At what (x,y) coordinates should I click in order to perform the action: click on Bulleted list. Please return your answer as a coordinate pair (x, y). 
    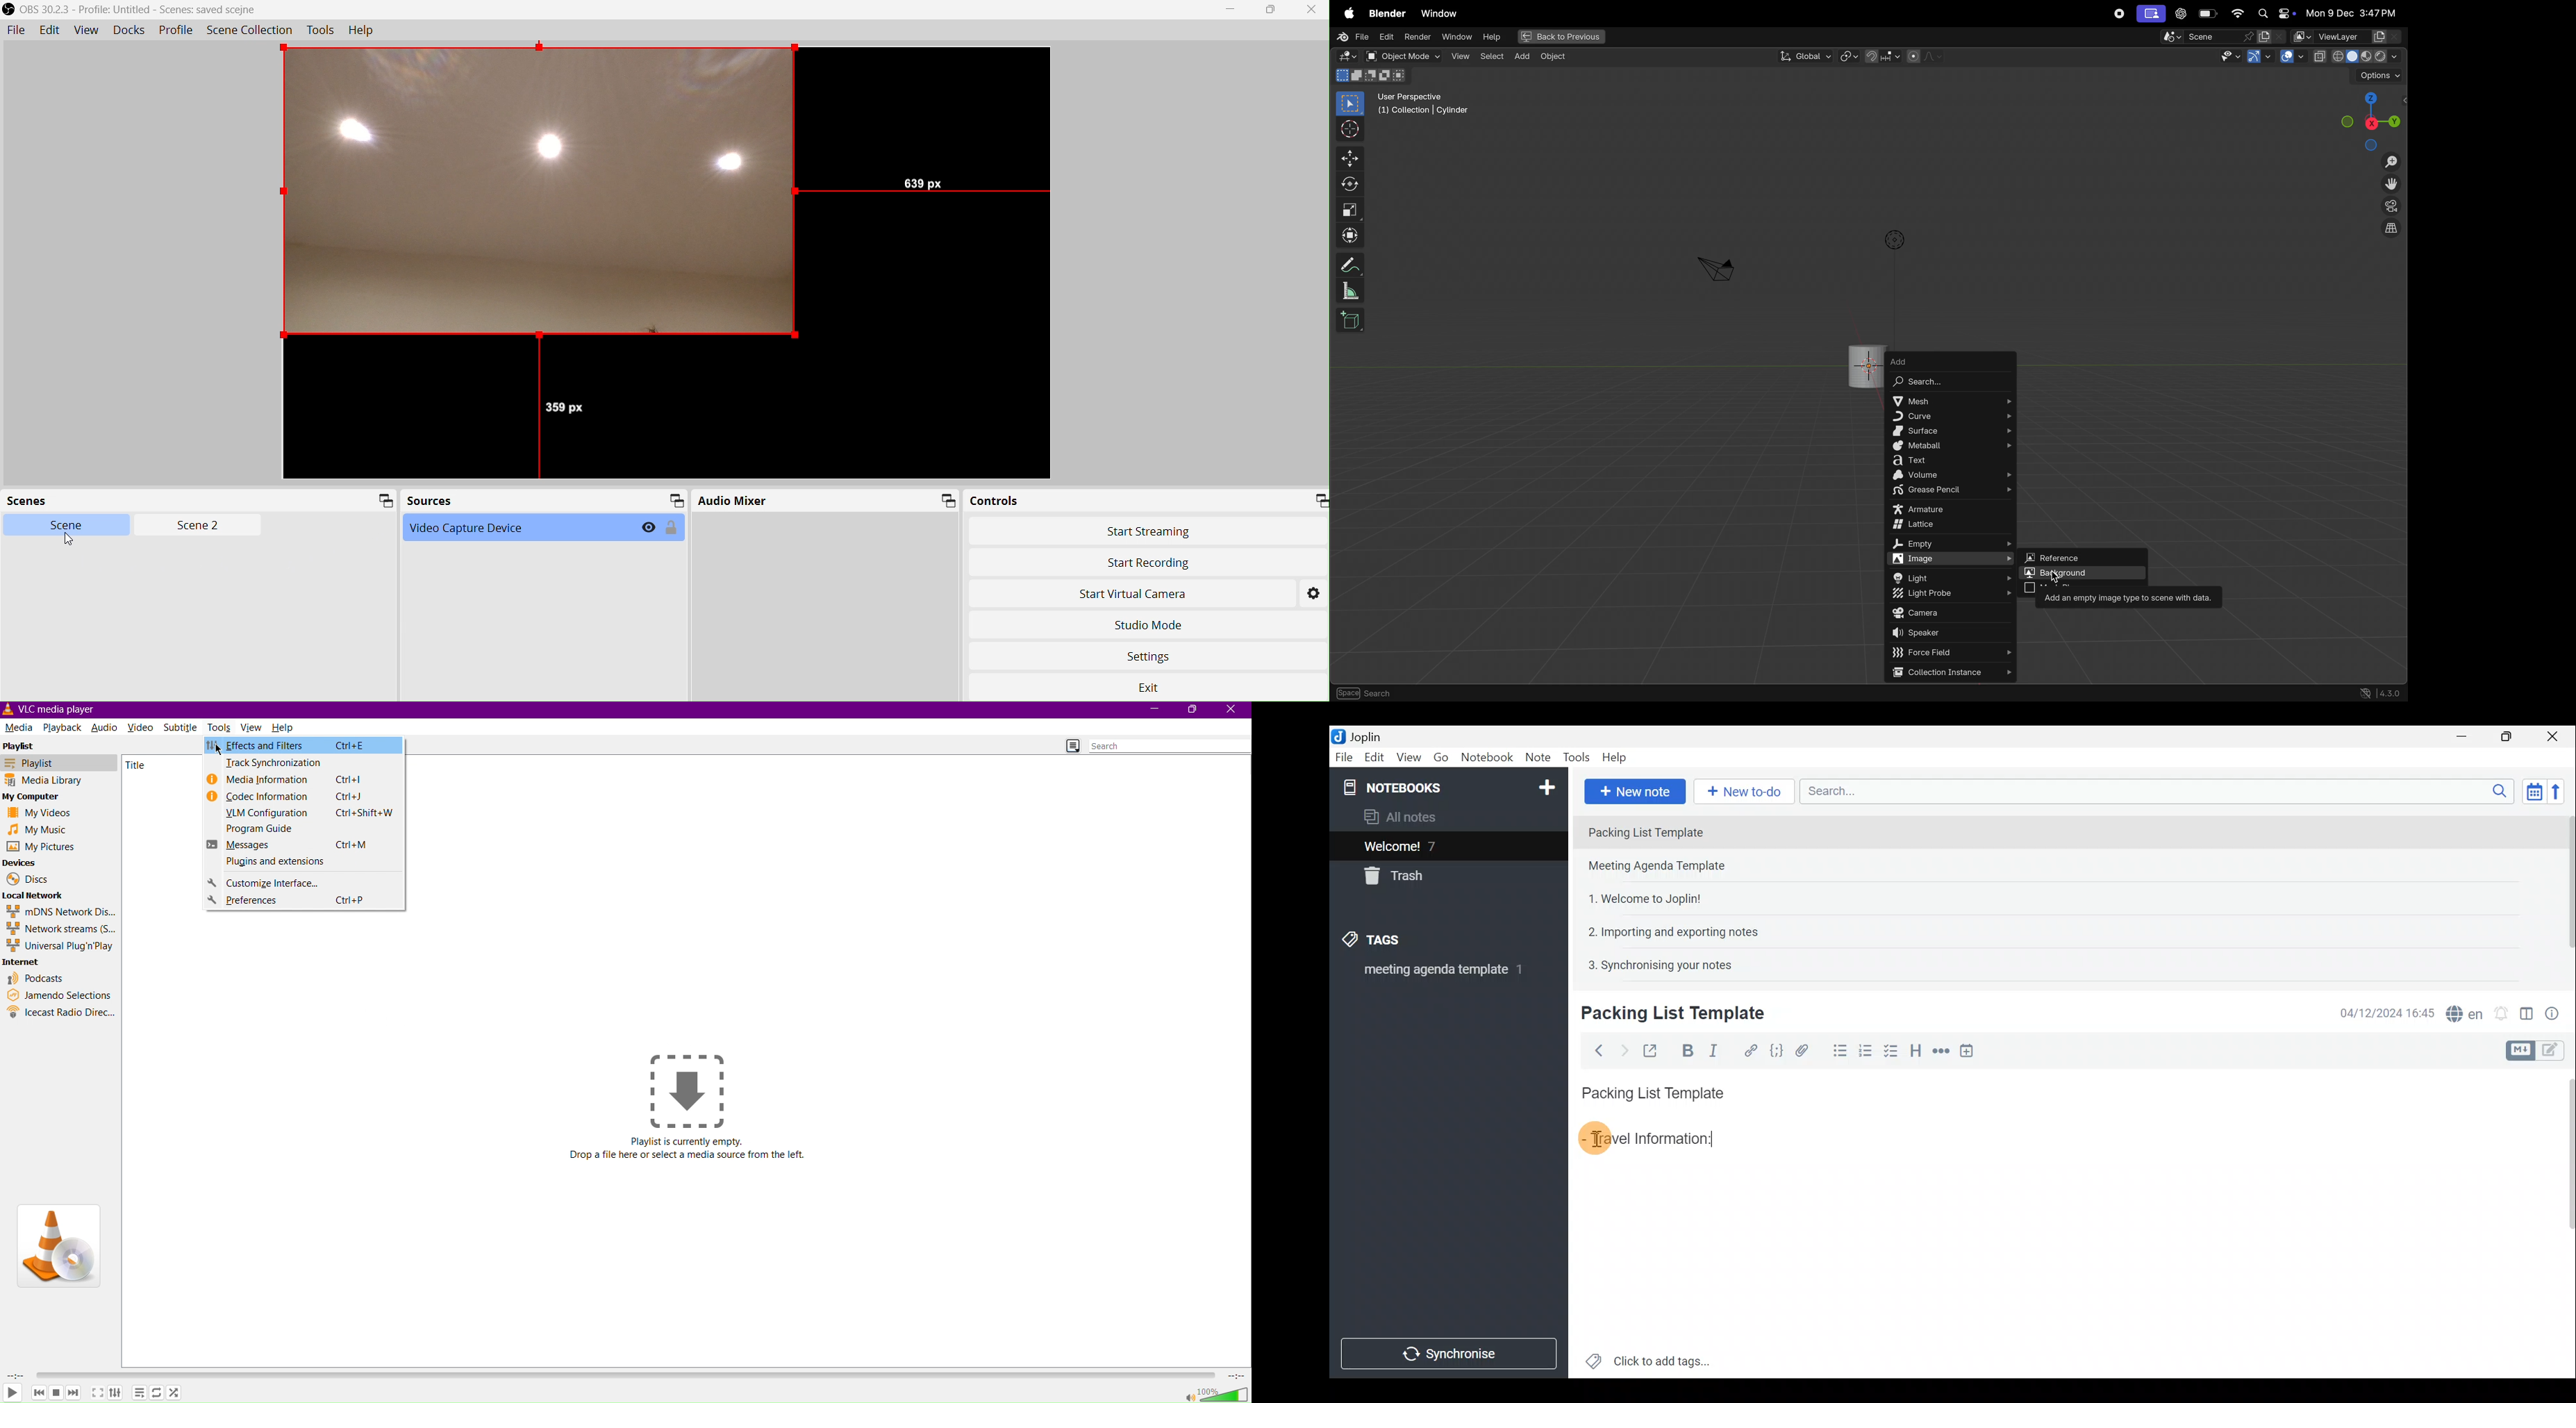
    Looking at the image, I should click on (1837, 1053).